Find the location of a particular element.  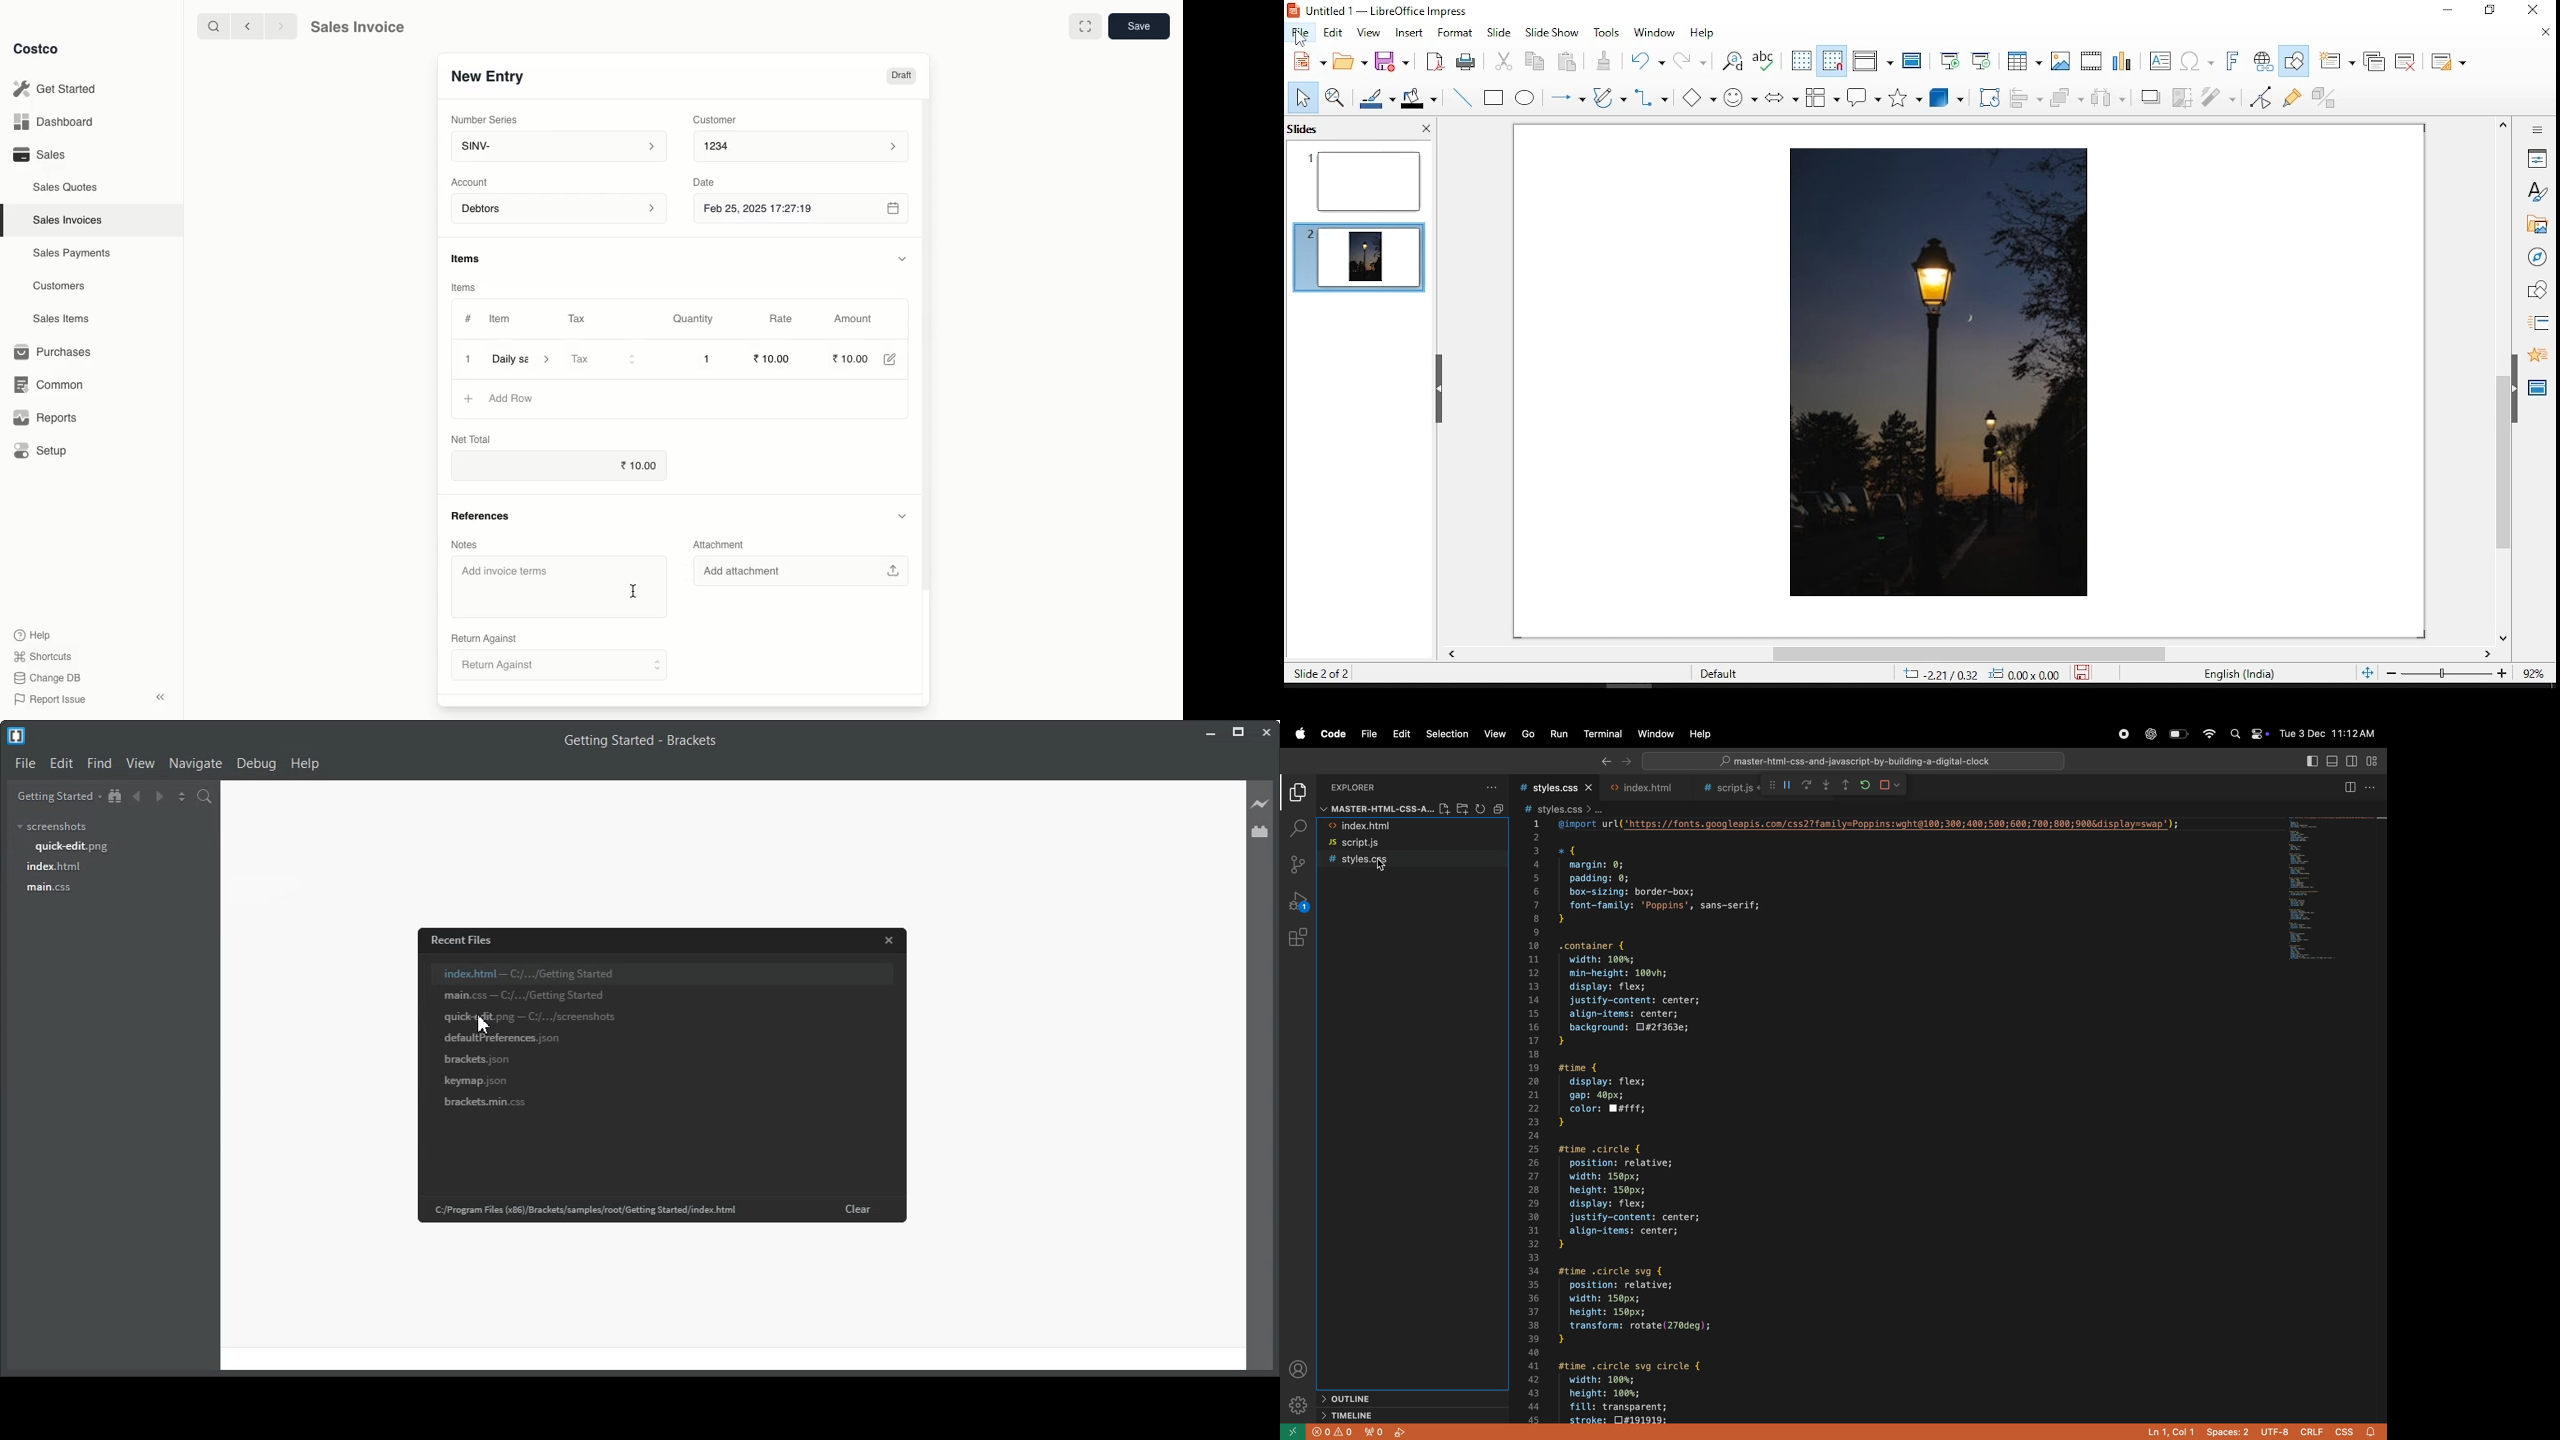

print is located at coordinates (1466, 62).